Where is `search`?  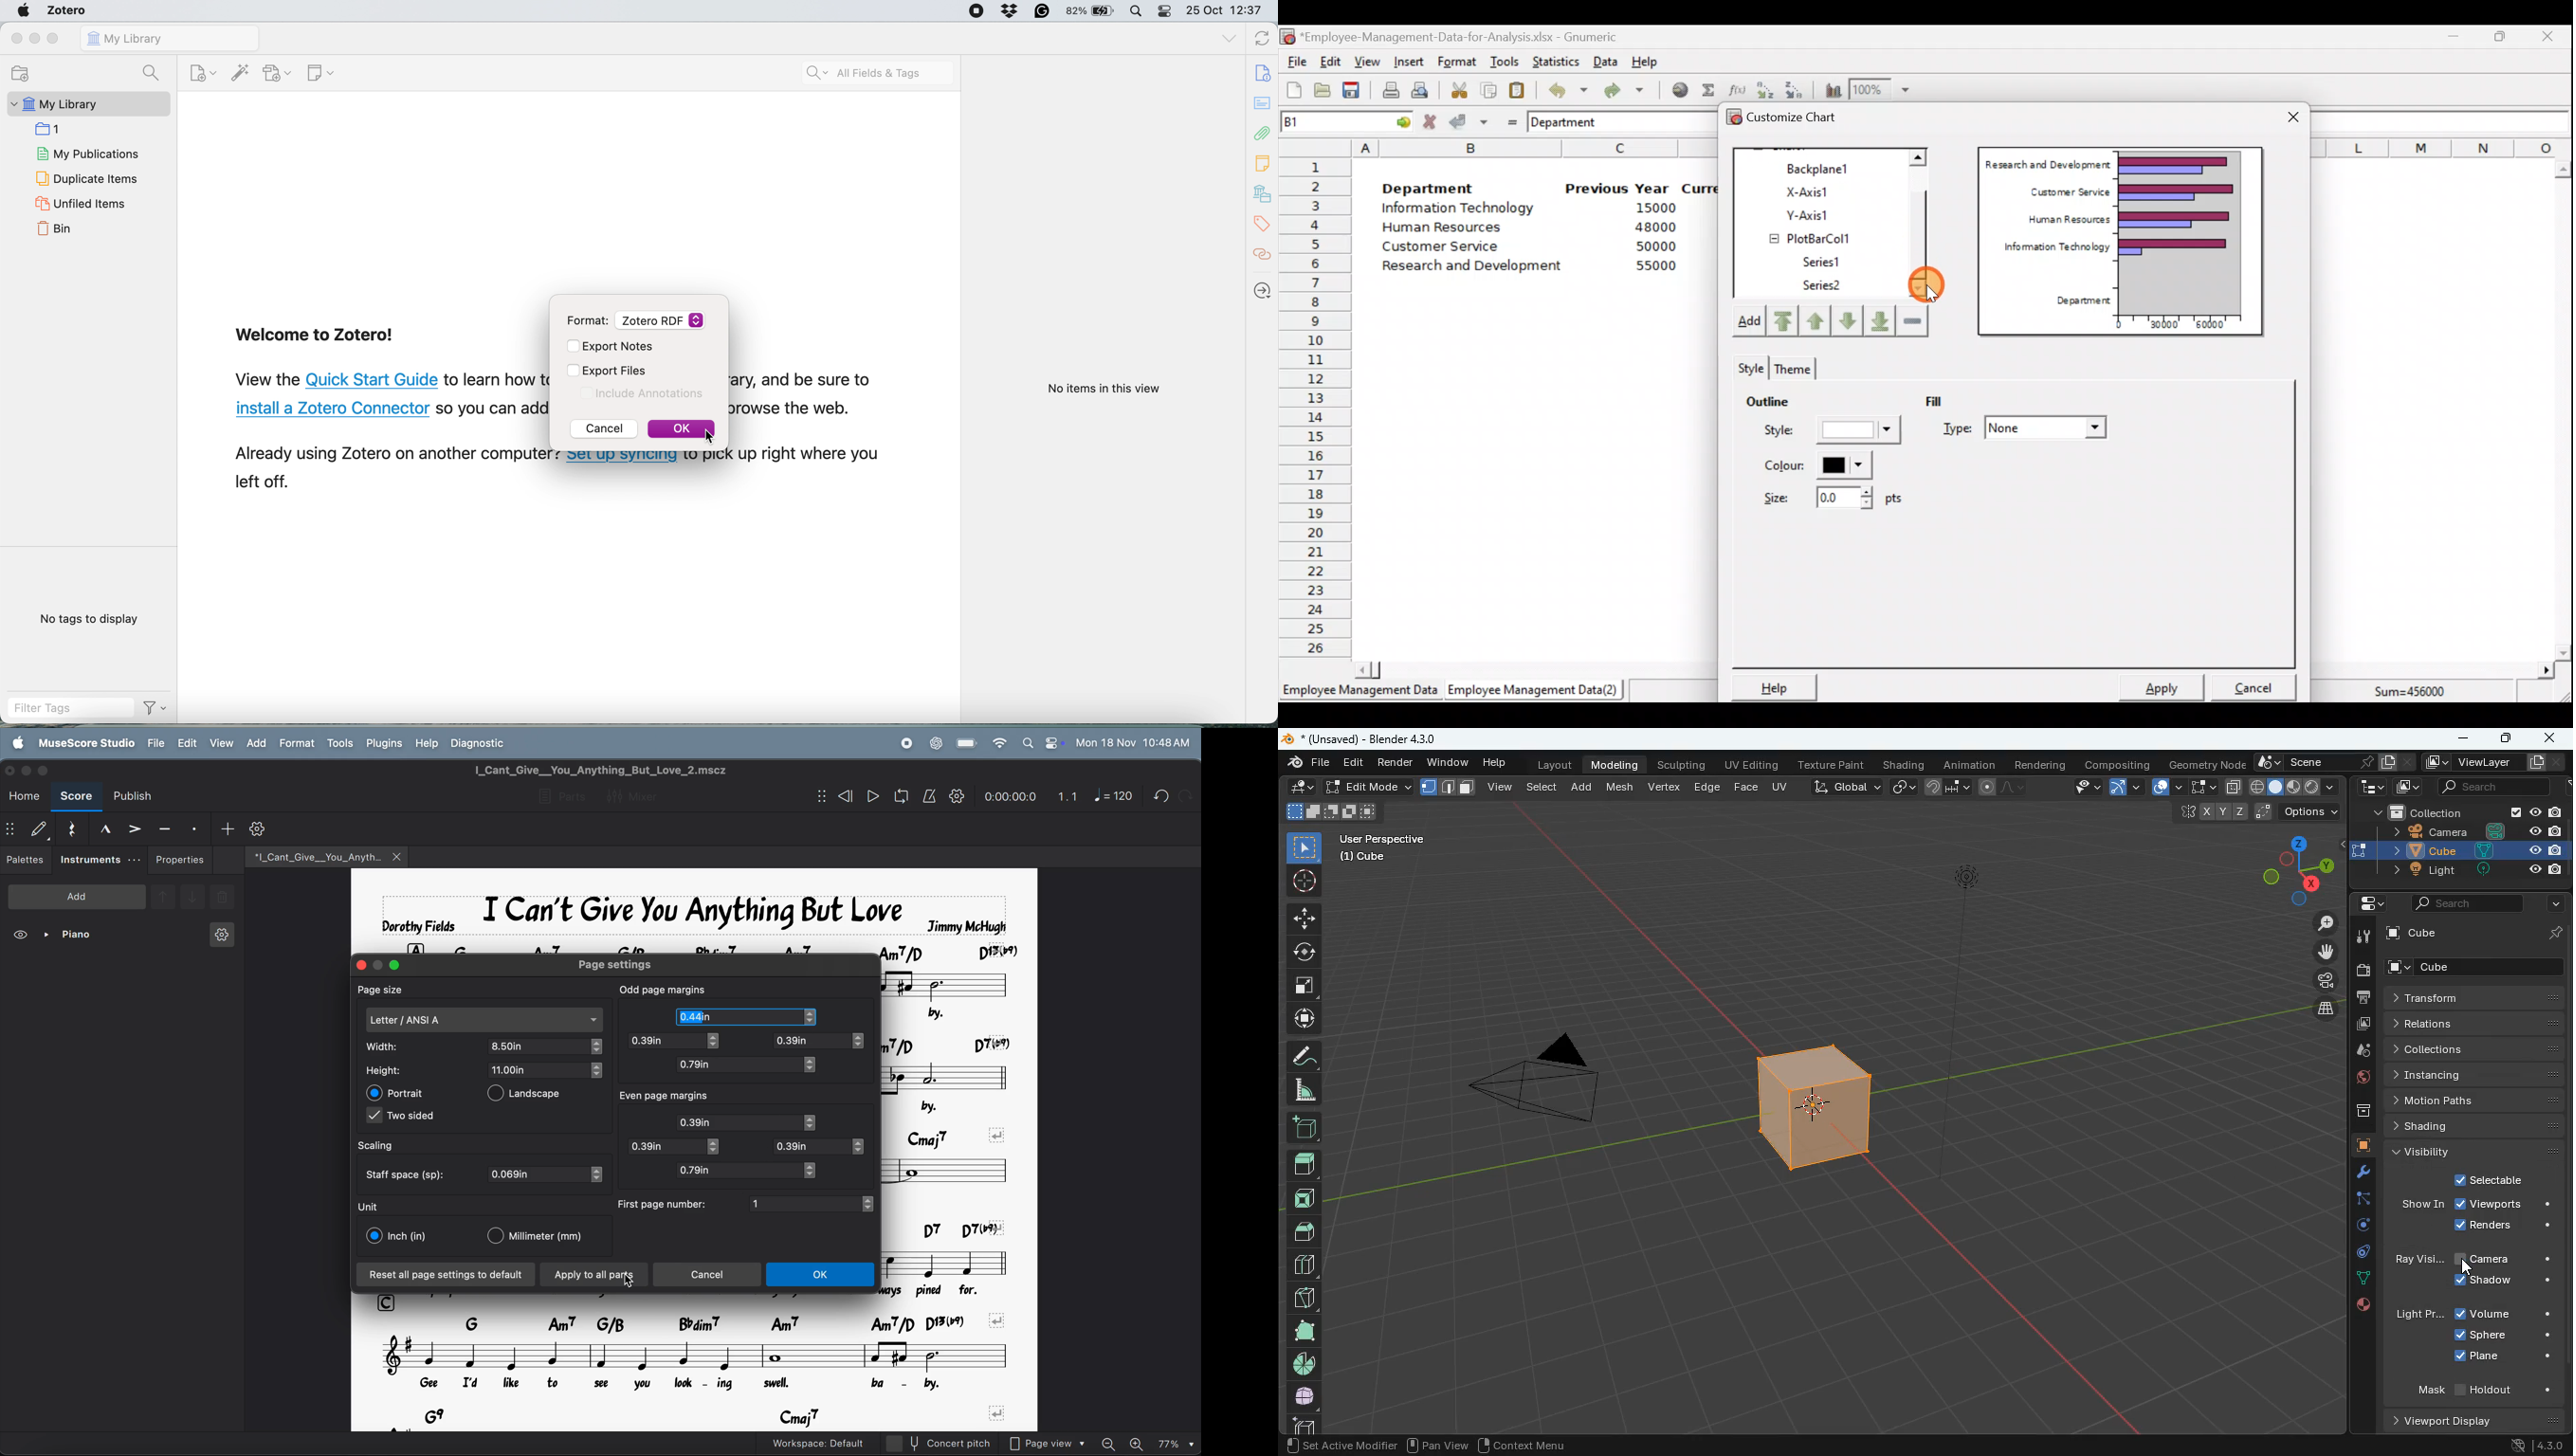
search is located at coordinates (2493, 786).